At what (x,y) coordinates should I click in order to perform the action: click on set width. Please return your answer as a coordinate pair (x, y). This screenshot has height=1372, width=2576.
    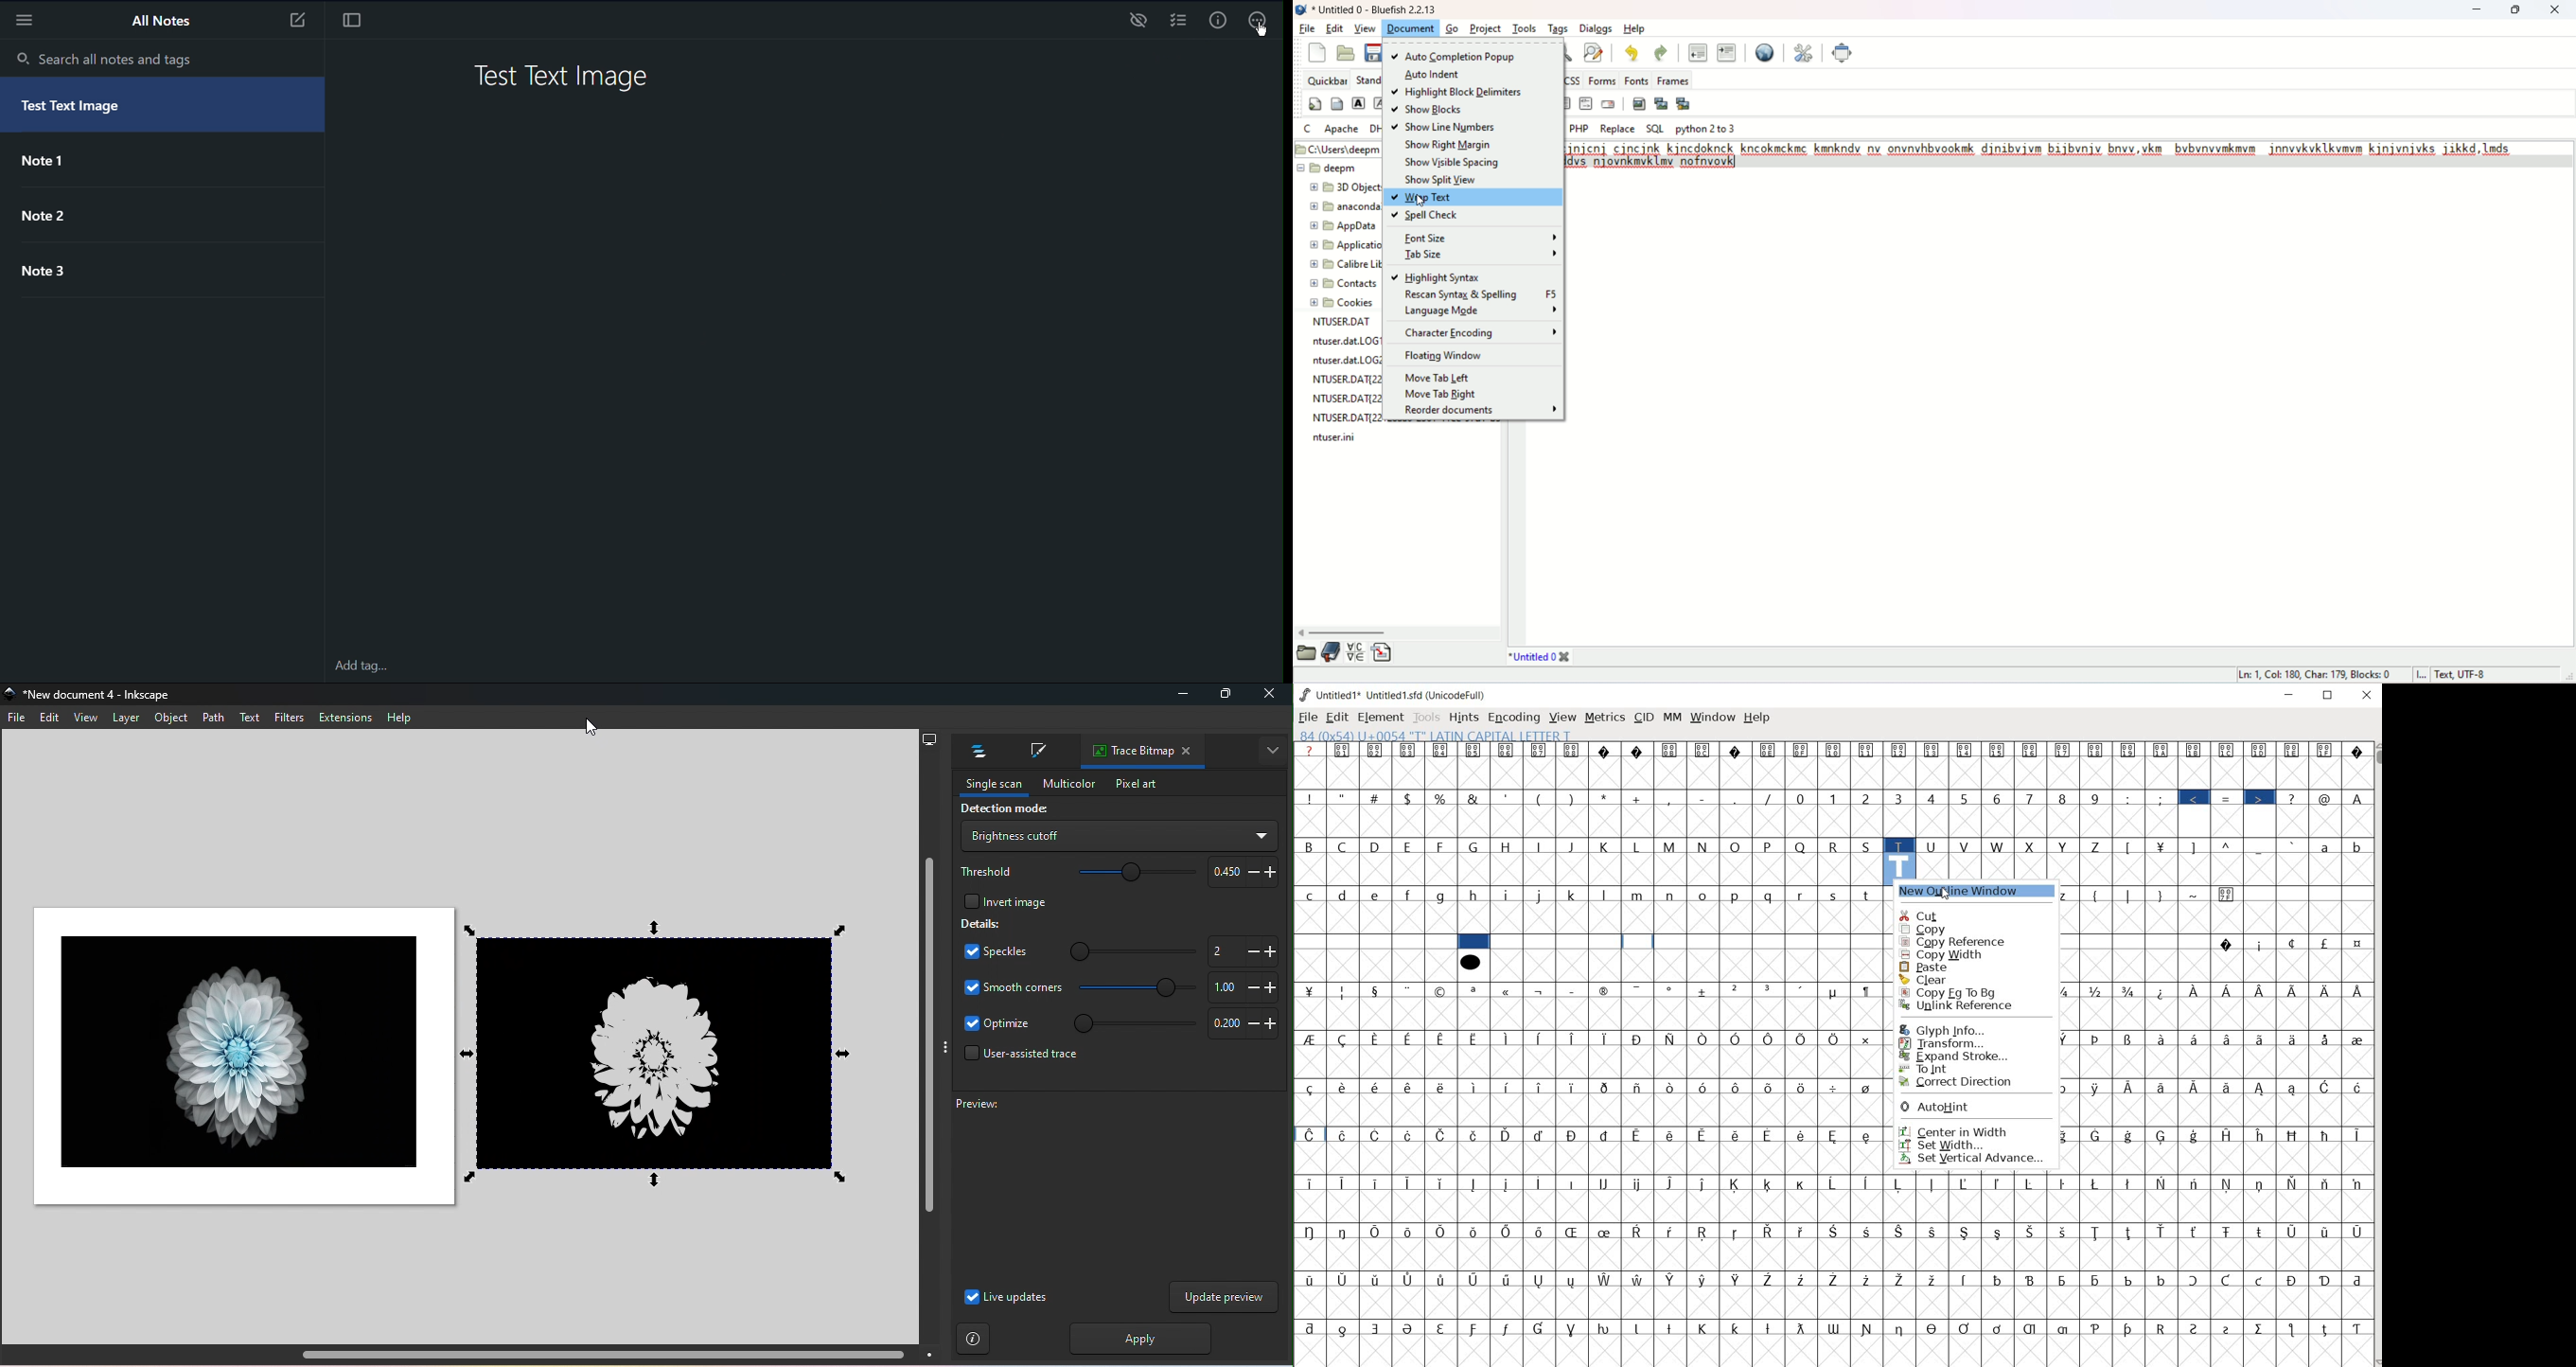
    Looking at the image, I should click on (1946, 1145).